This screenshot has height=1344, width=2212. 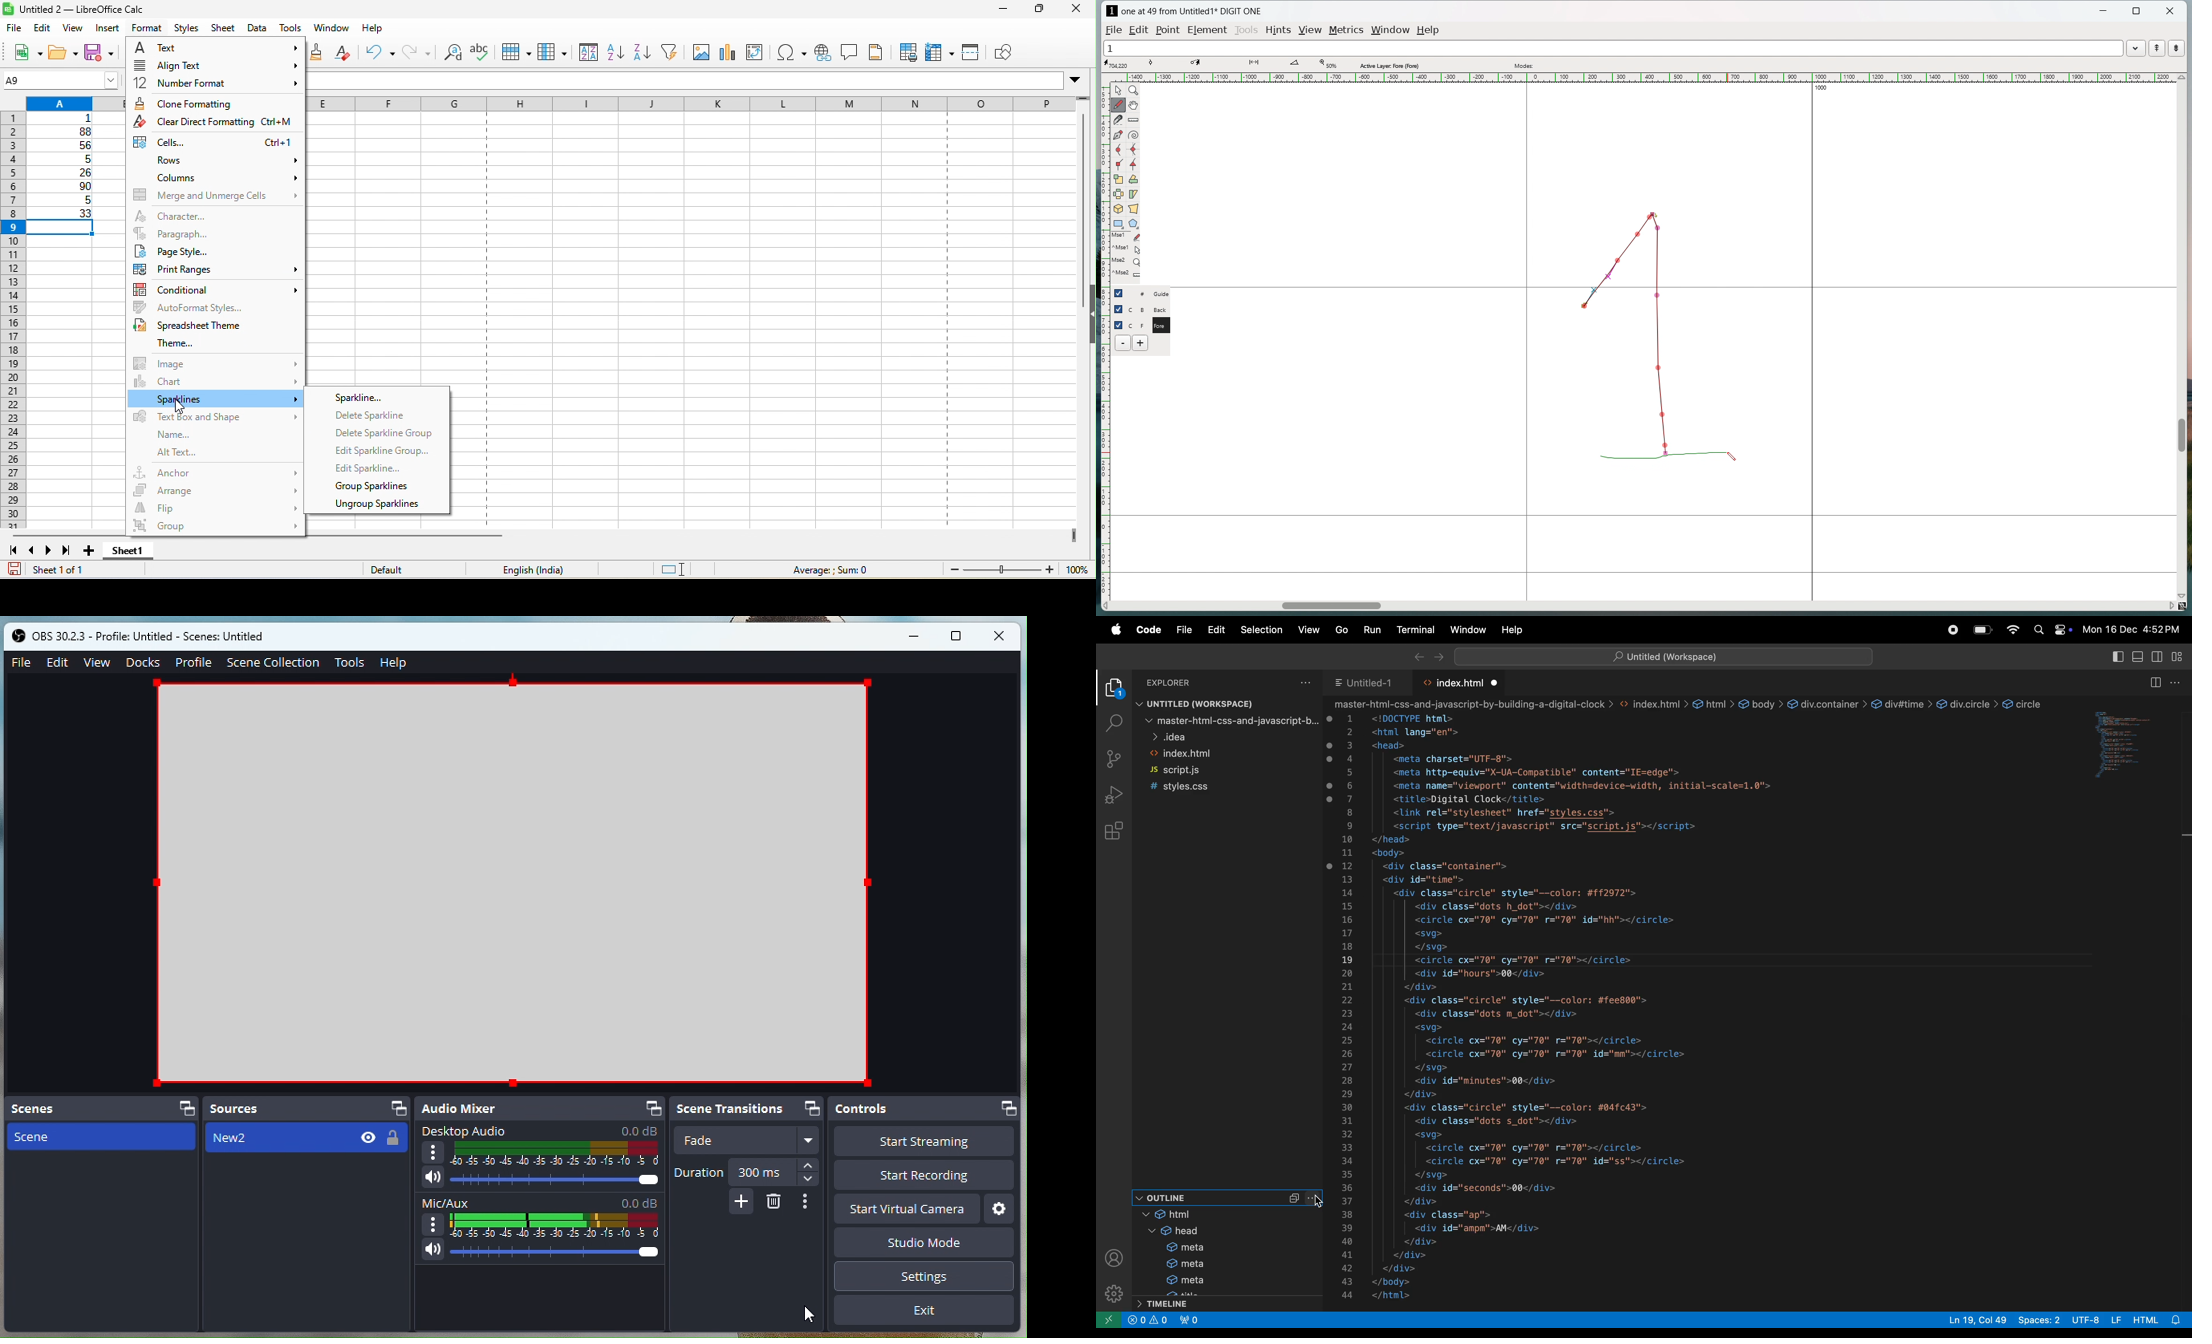 I want to click on Audio level, so click(x=556, y=1153).